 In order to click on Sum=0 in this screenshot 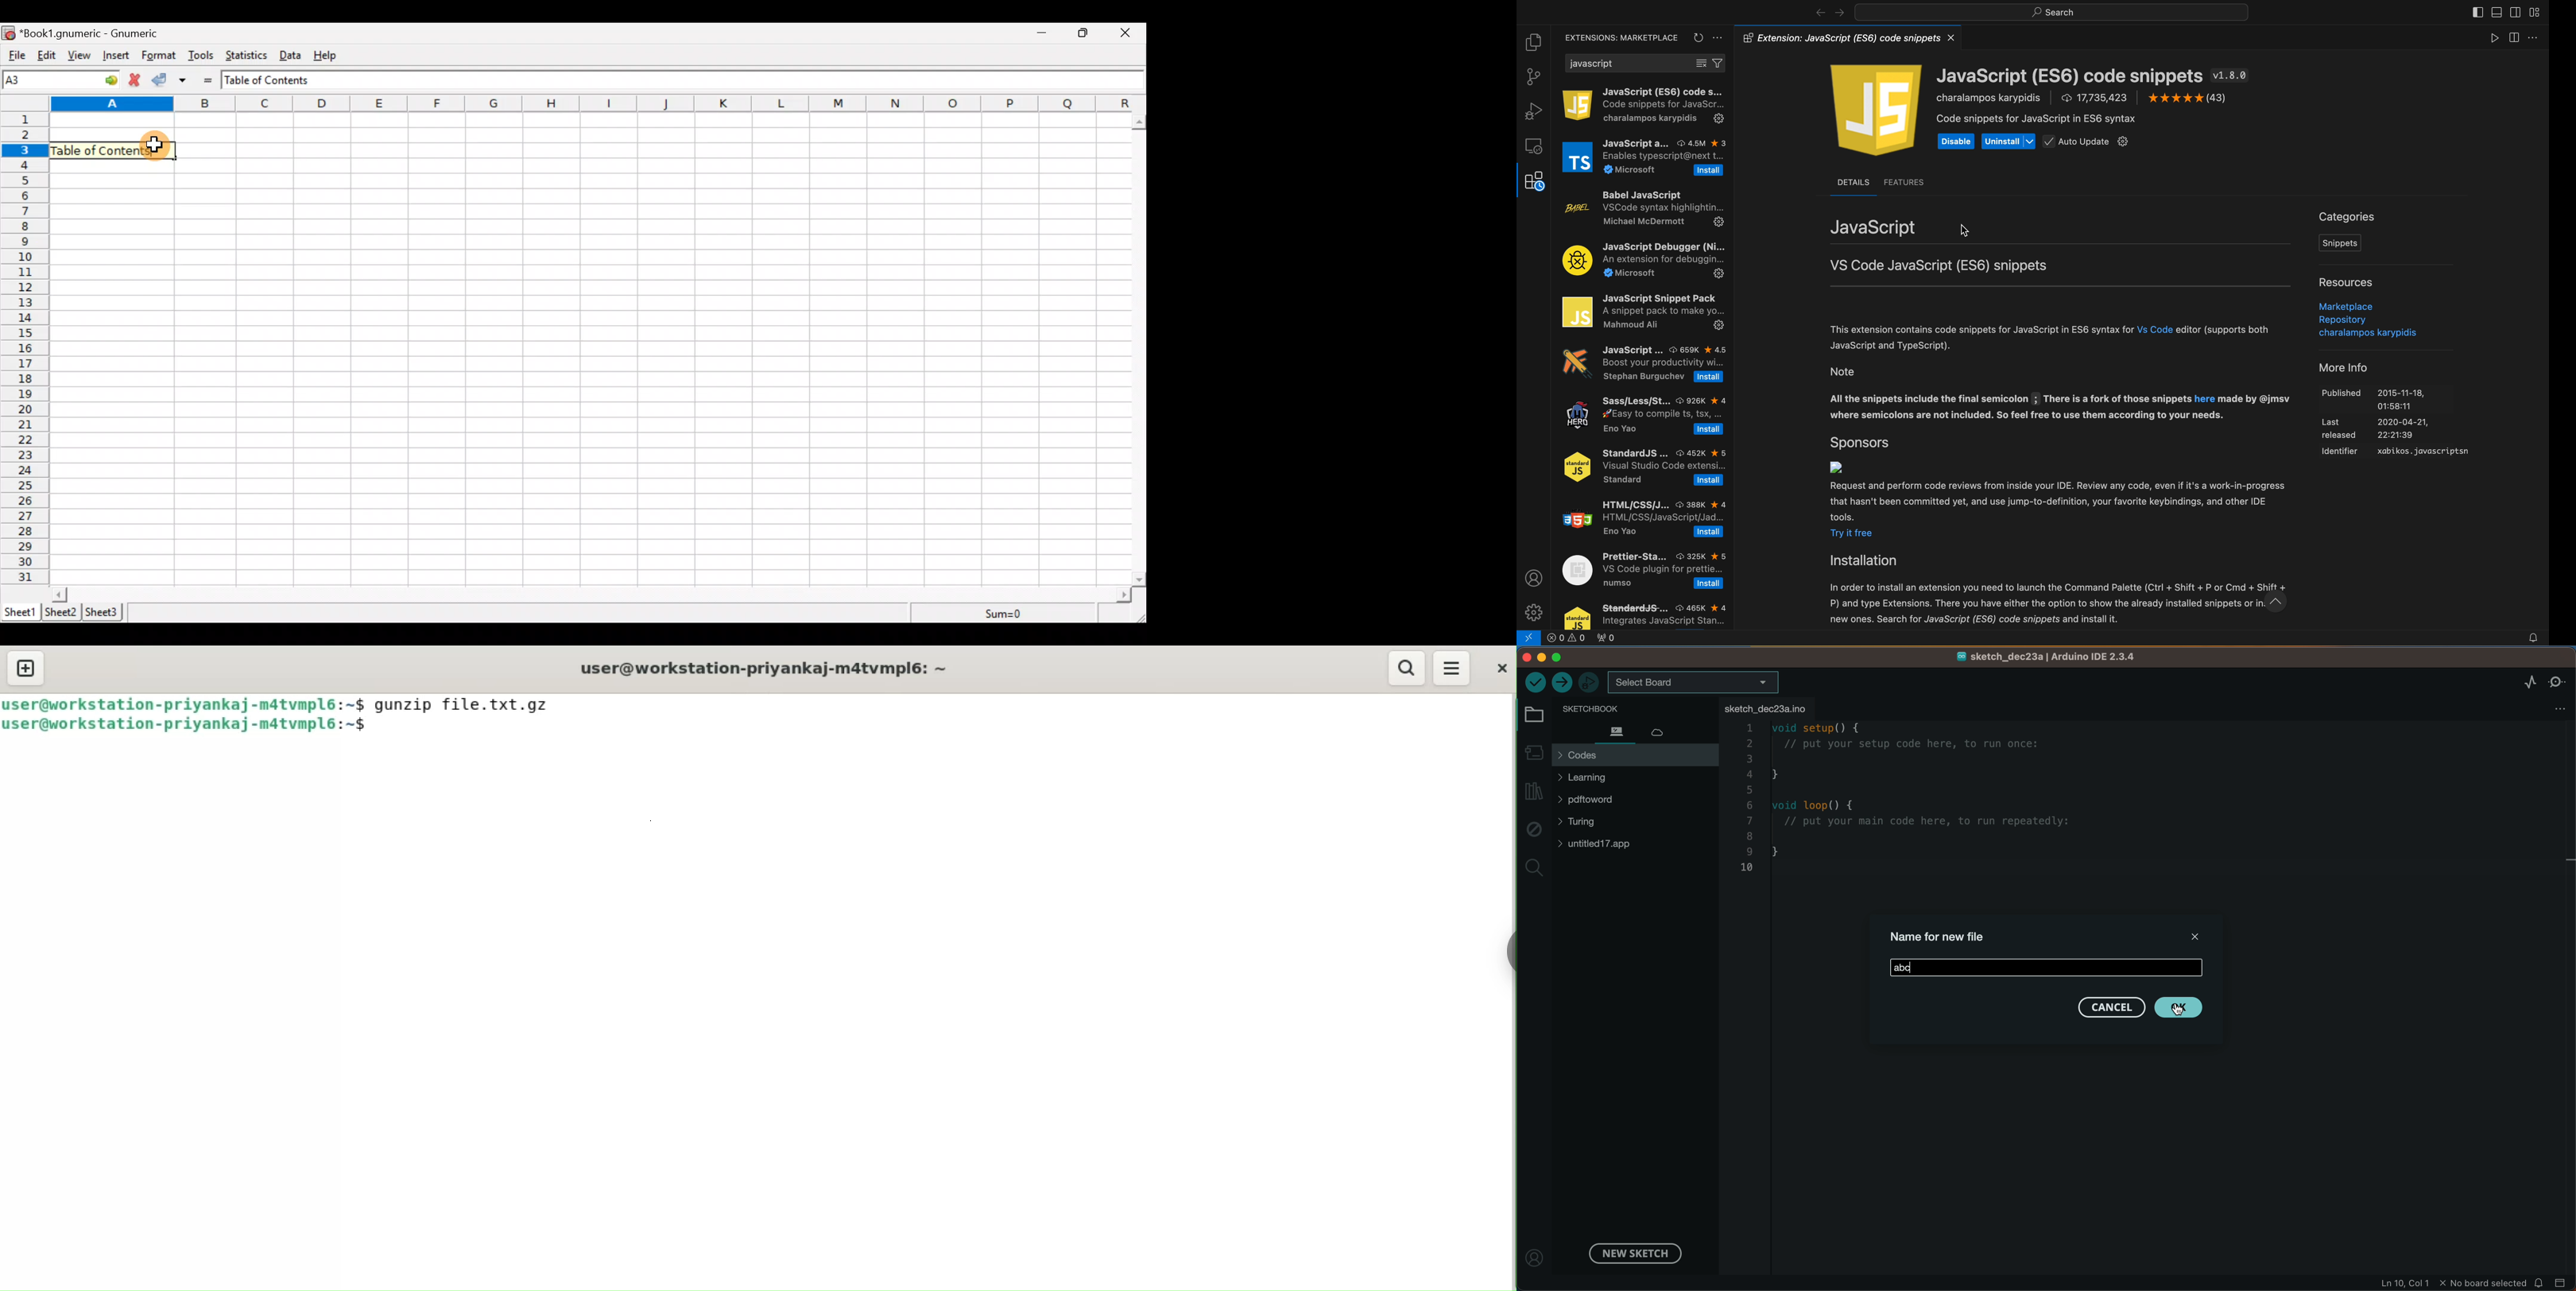, I will do `click(1005, 614)`.